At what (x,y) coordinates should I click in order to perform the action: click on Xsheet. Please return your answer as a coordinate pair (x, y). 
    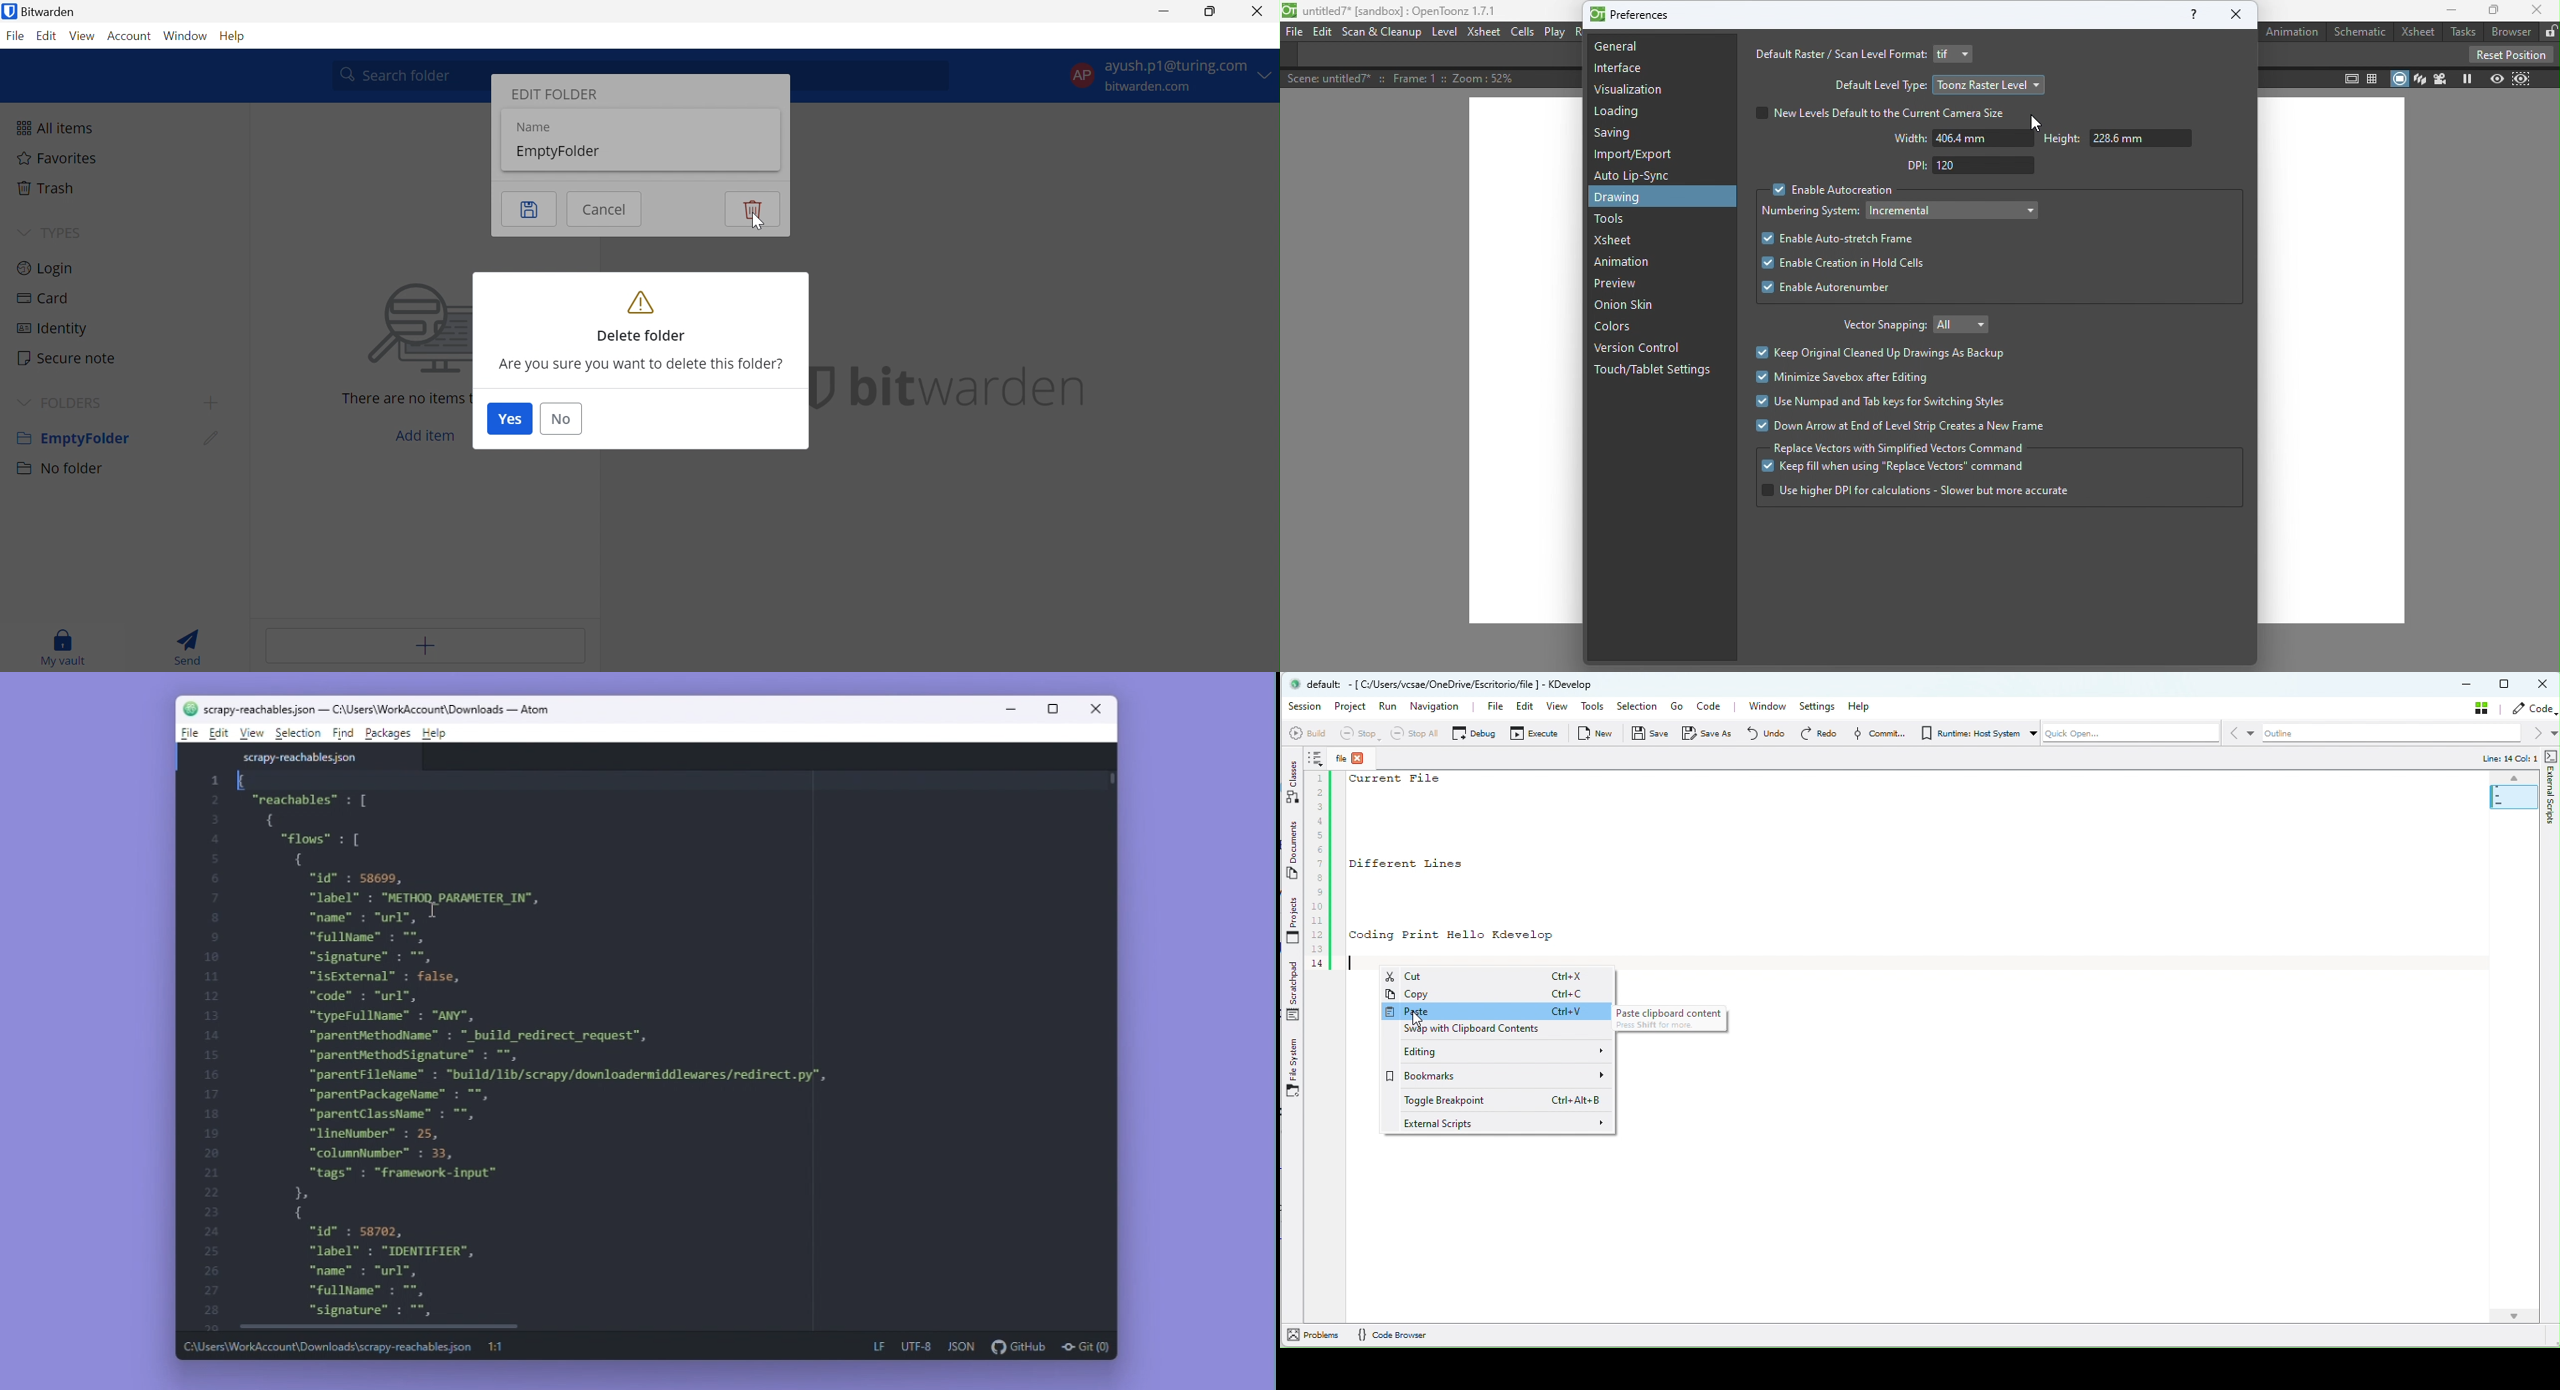
    Looking at the image, I should click on (1482, 34).